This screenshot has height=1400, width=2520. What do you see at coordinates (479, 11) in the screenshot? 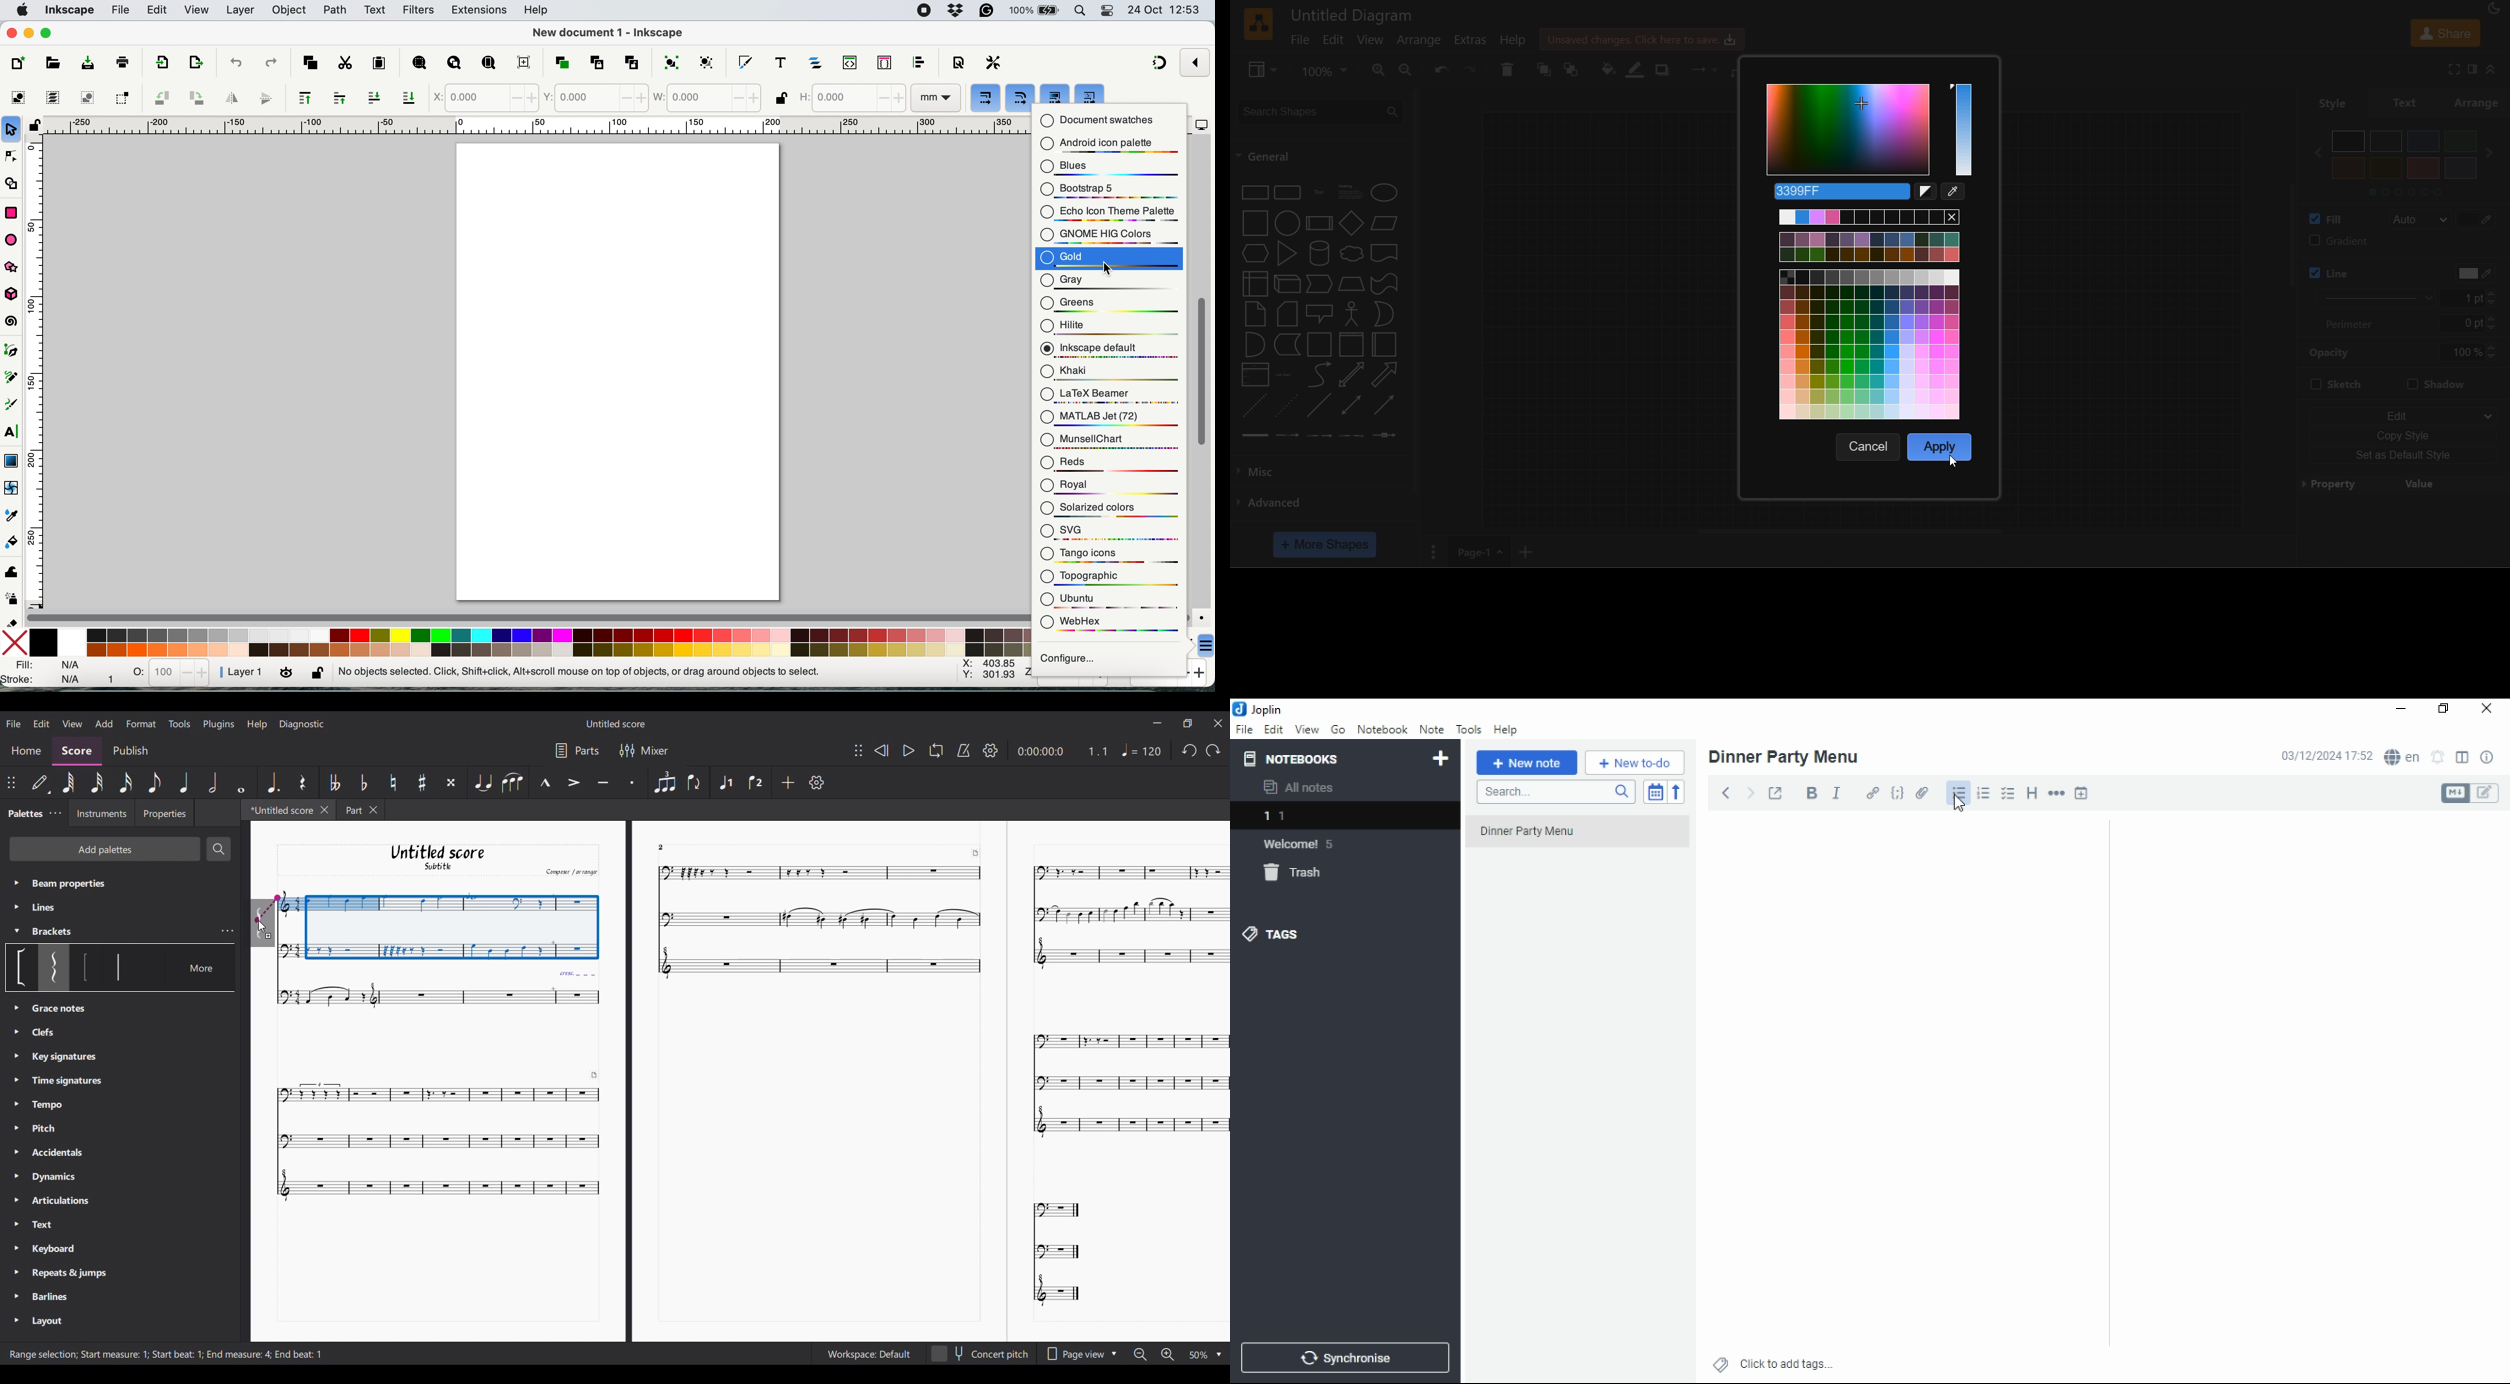
I see `extensions` at bounding box center [479, 11].